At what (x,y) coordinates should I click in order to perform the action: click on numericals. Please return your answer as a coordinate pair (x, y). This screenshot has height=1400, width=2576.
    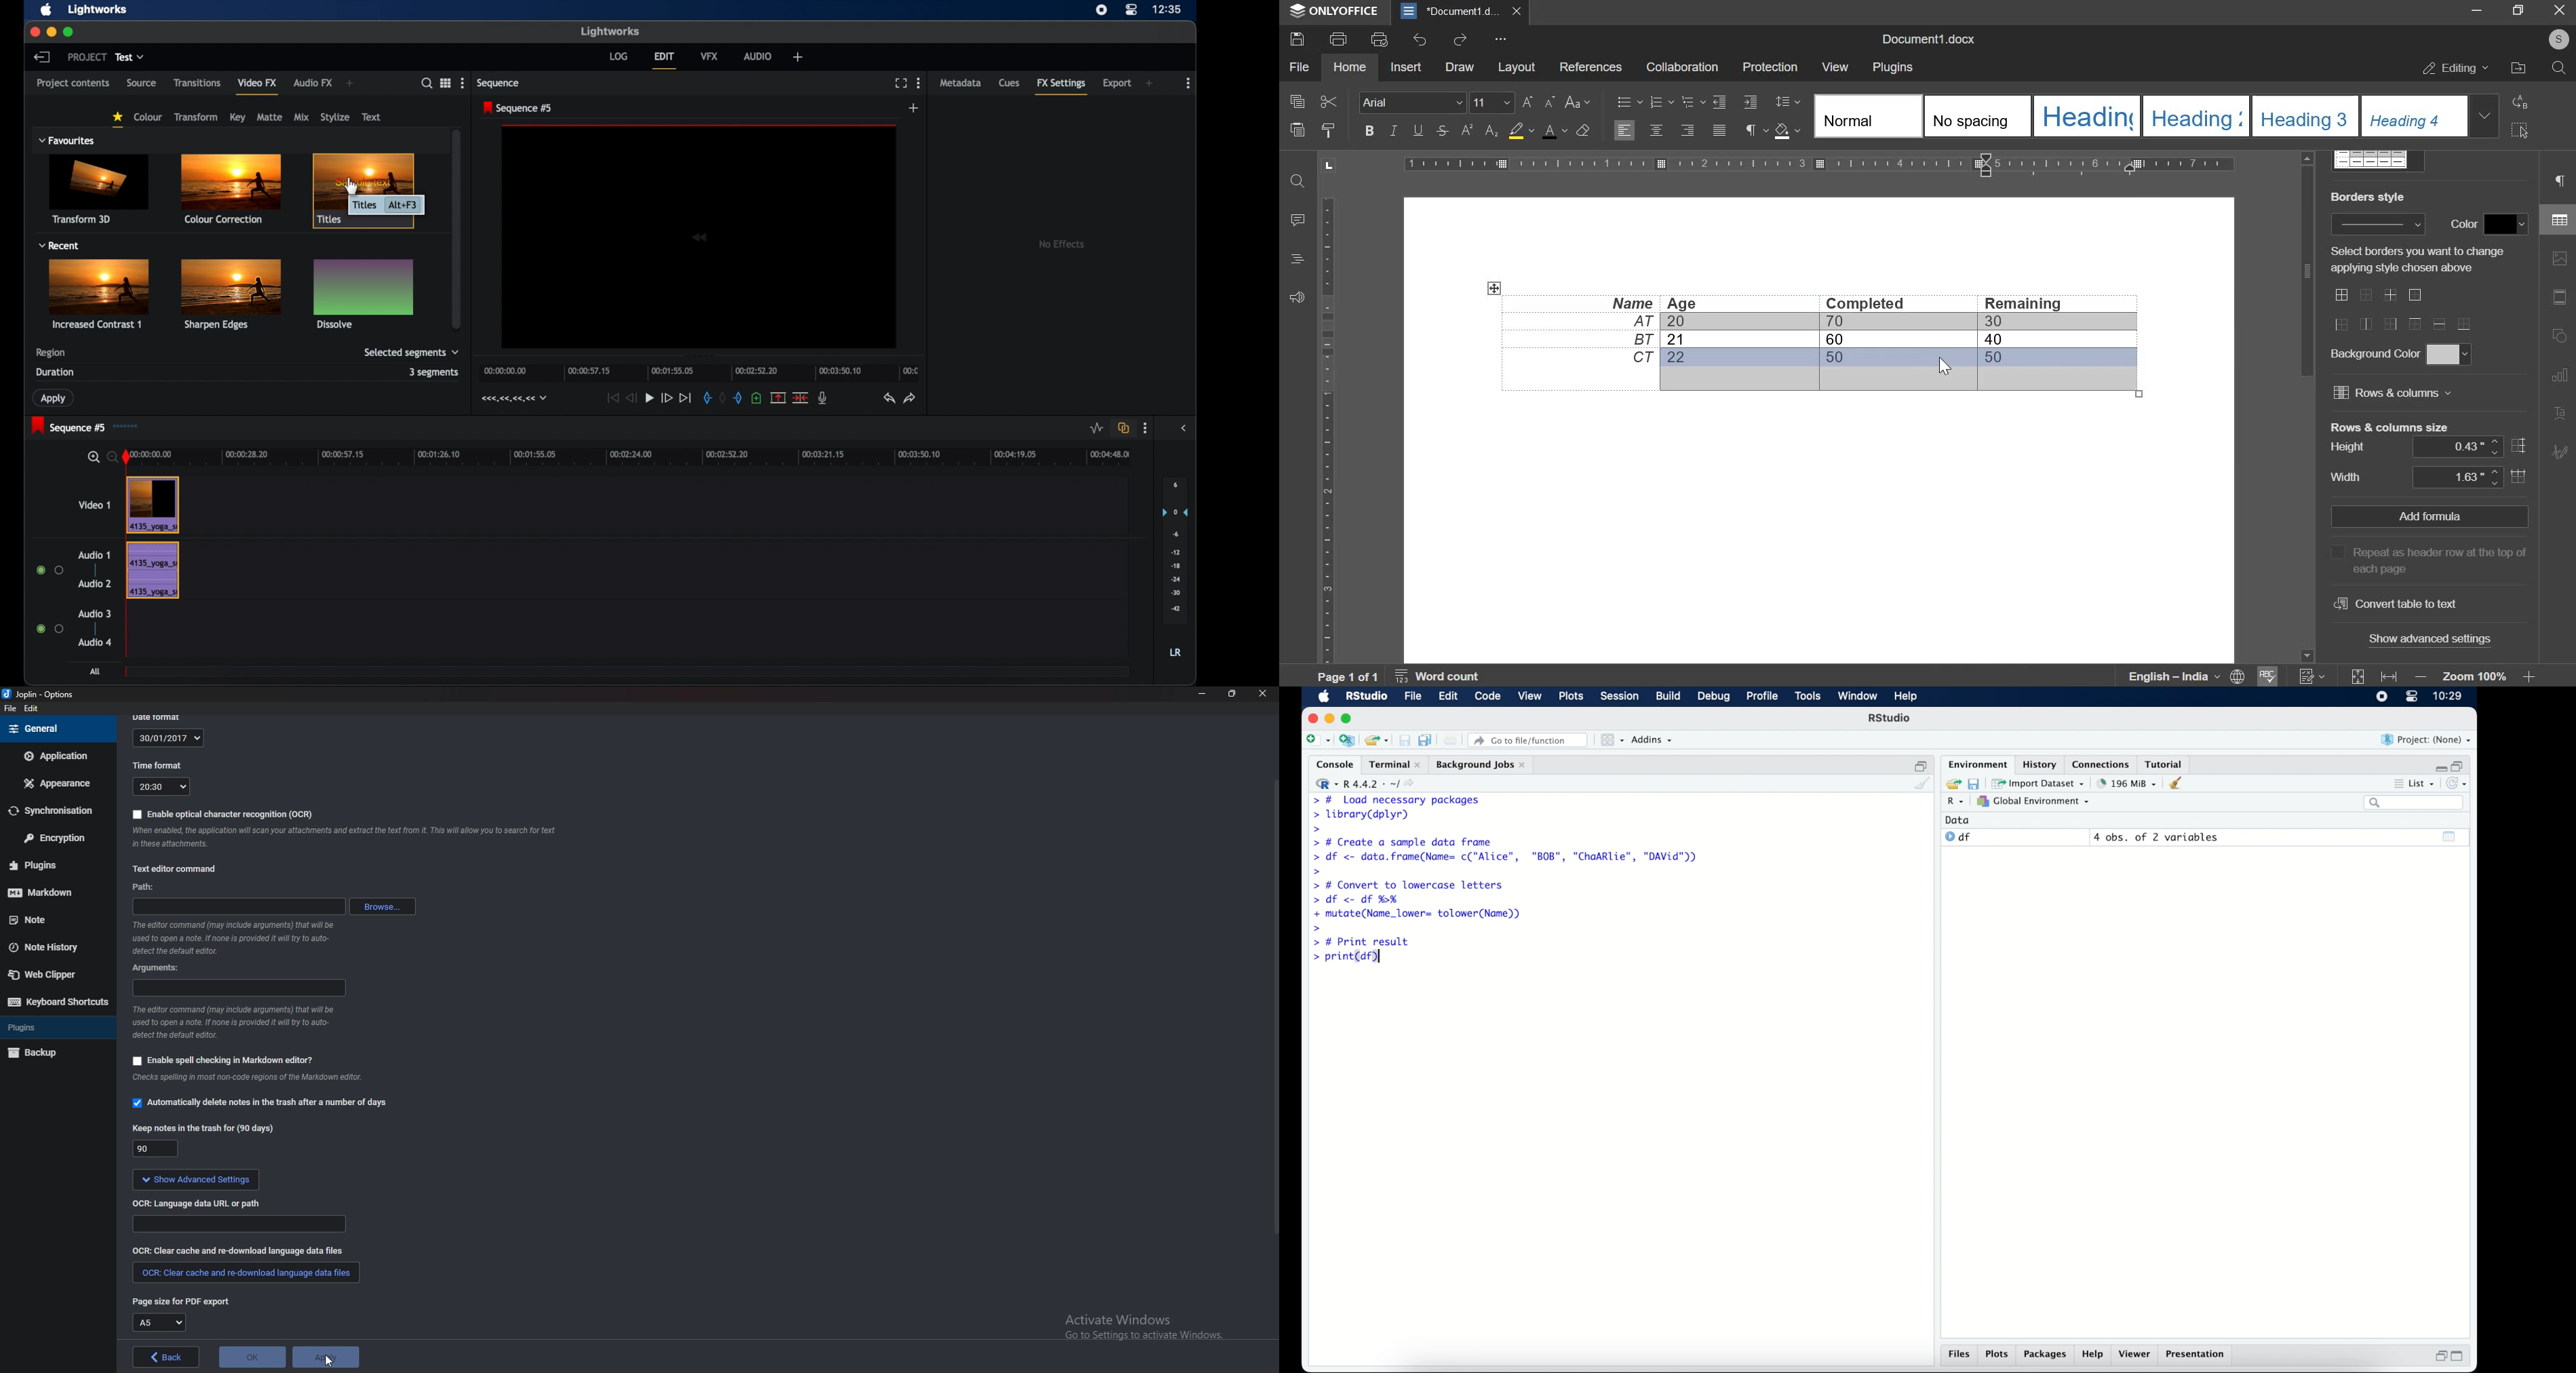
    Looking at the image, I should click on (2314, 675).